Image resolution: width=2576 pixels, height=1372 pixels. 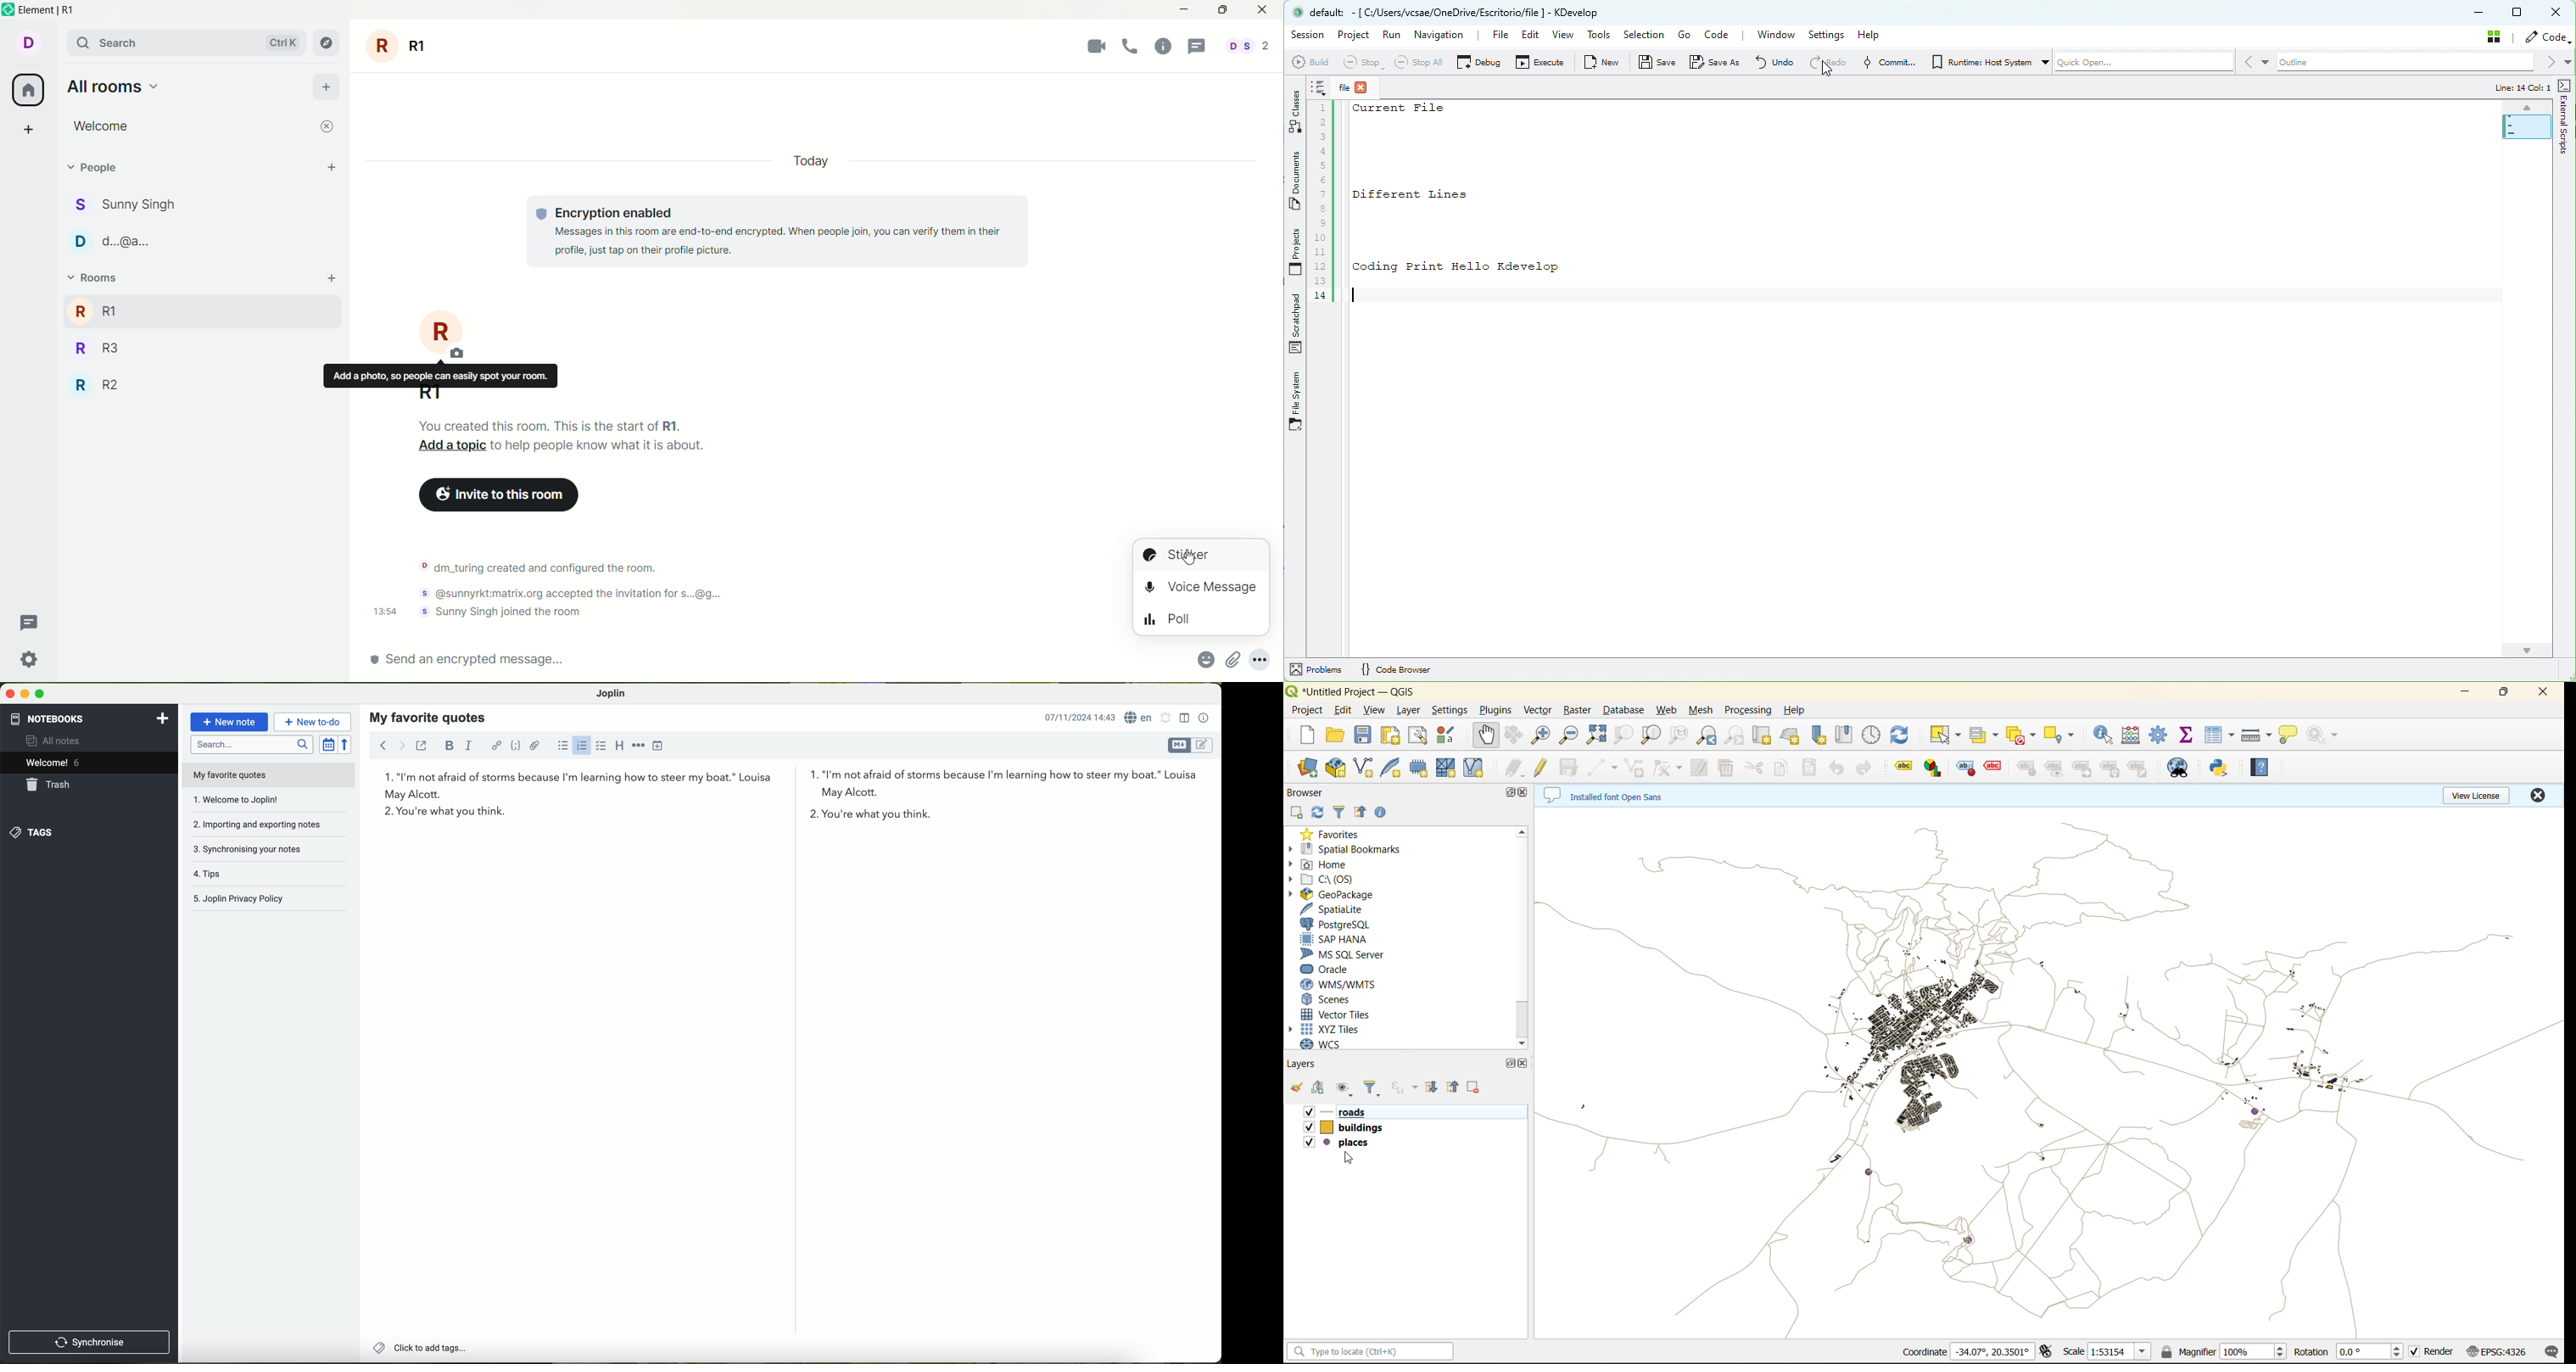 I want to click on room, so click(x=398, y=46).